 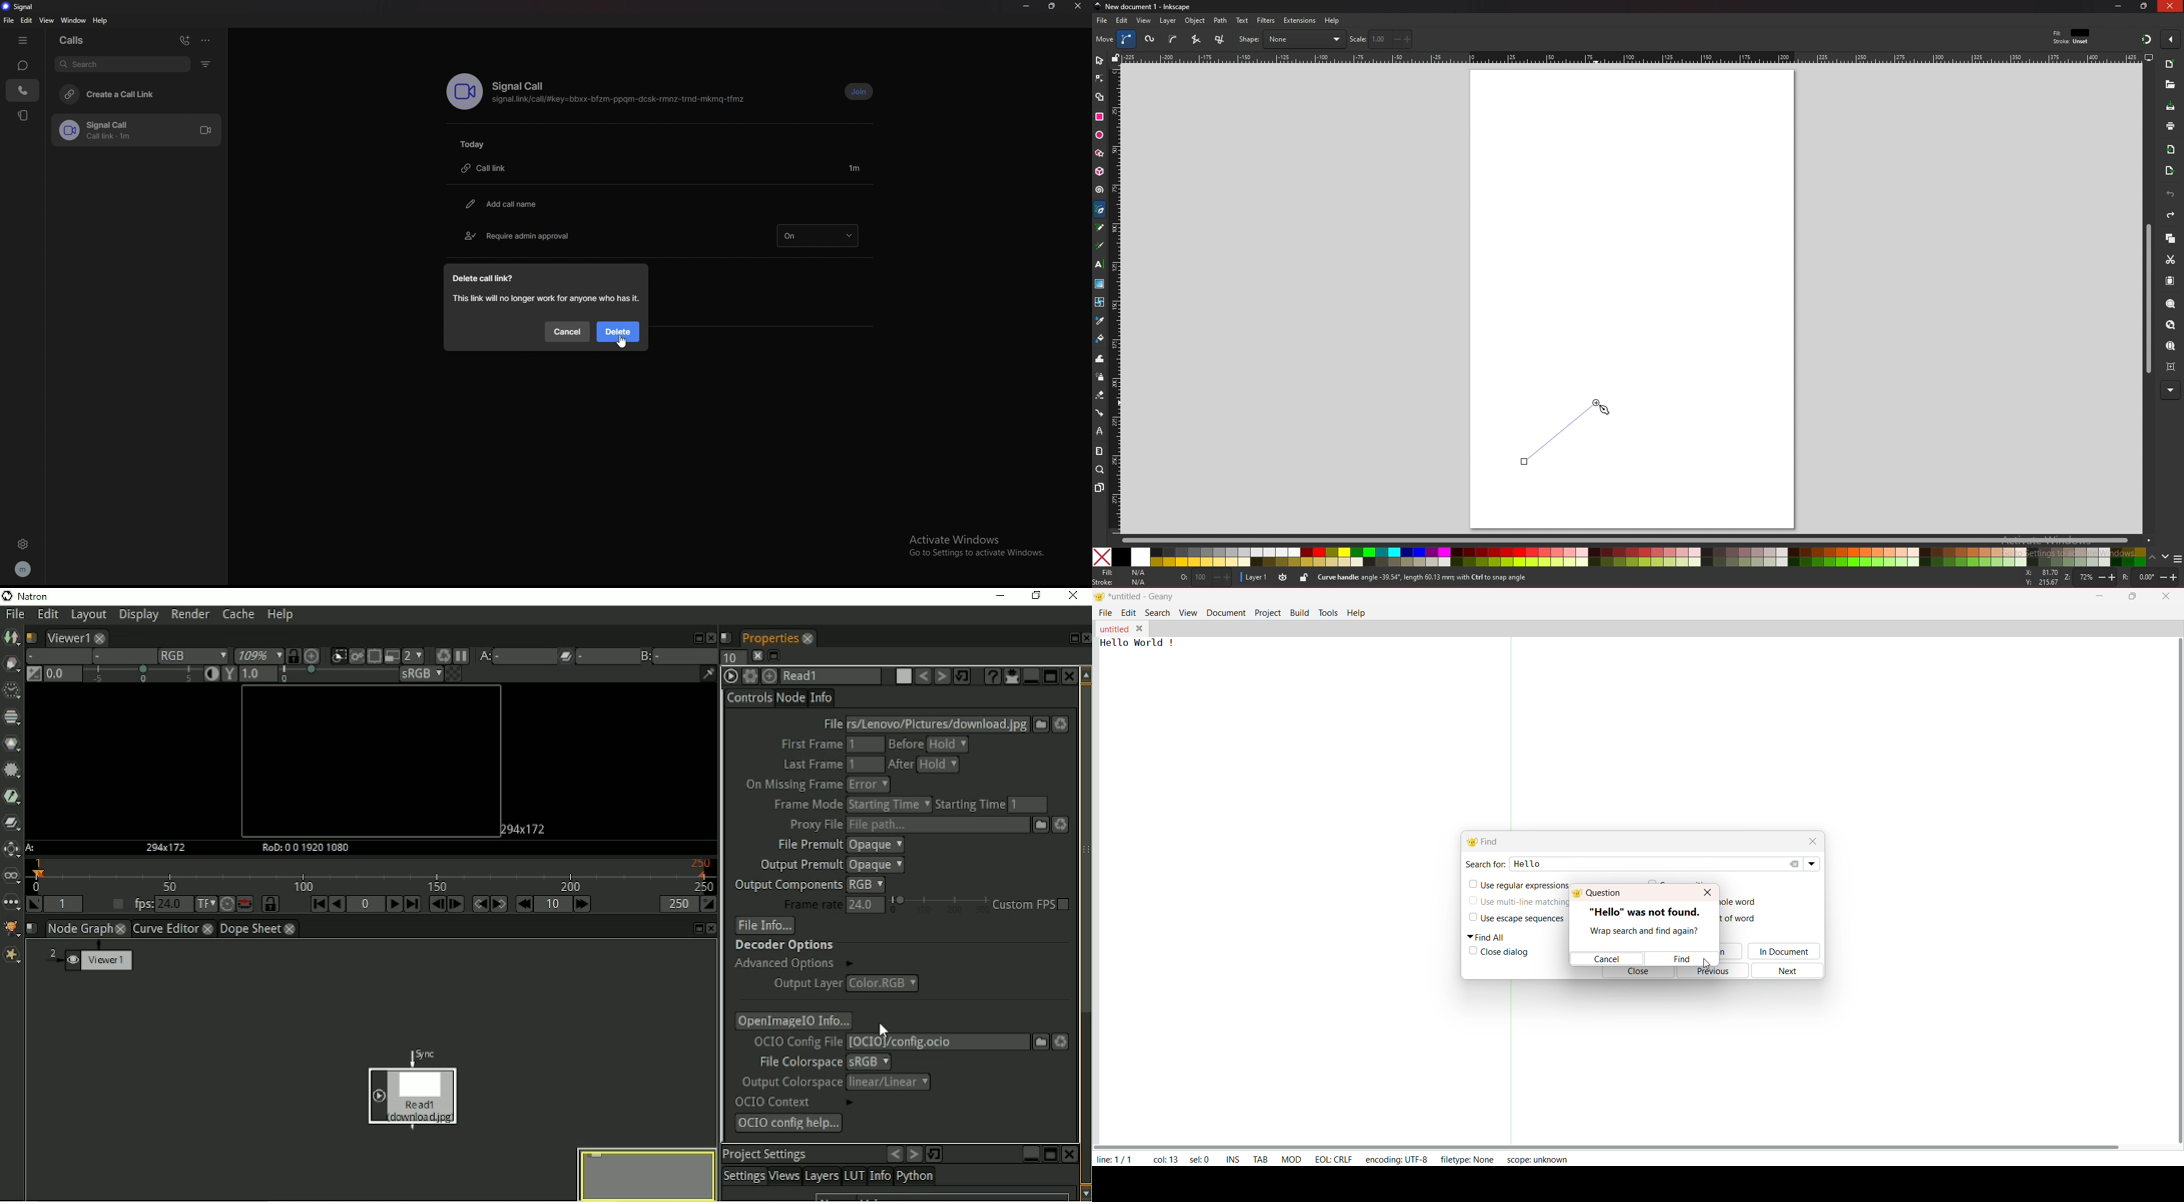 I want to click on zoom page, so click(x=2170, y=347).